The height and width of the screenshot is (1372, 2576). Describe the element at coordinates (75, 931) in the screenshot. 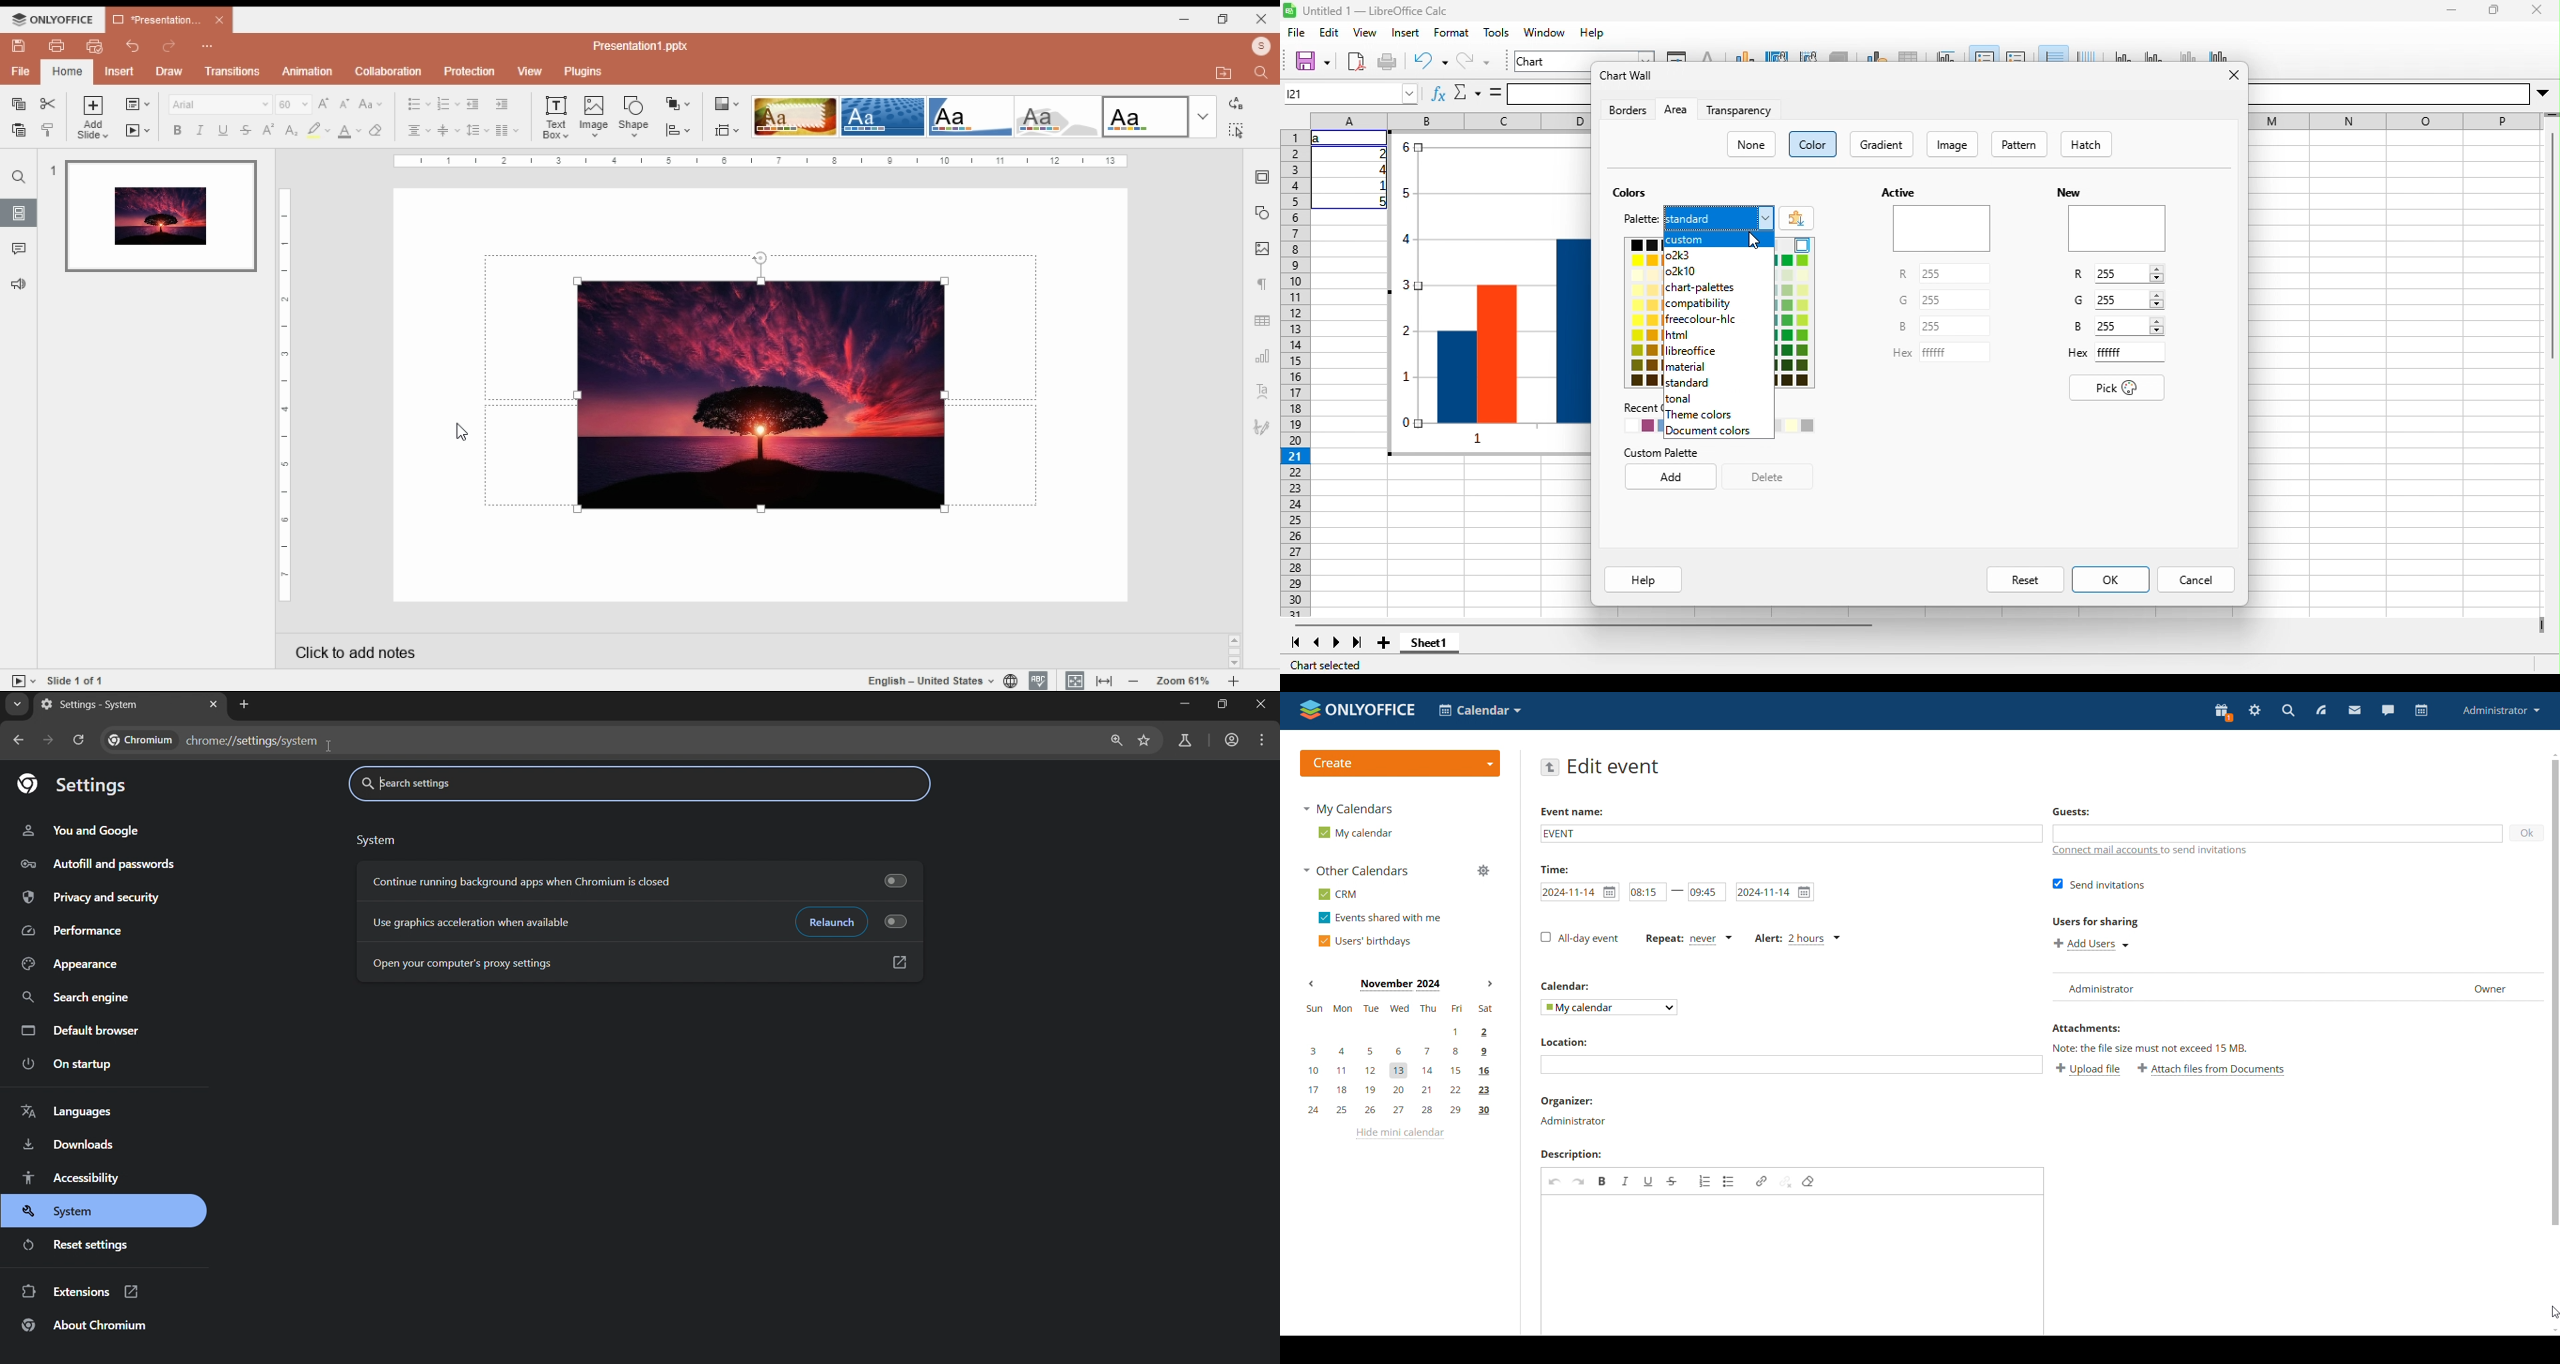

I see `performance` at that location.